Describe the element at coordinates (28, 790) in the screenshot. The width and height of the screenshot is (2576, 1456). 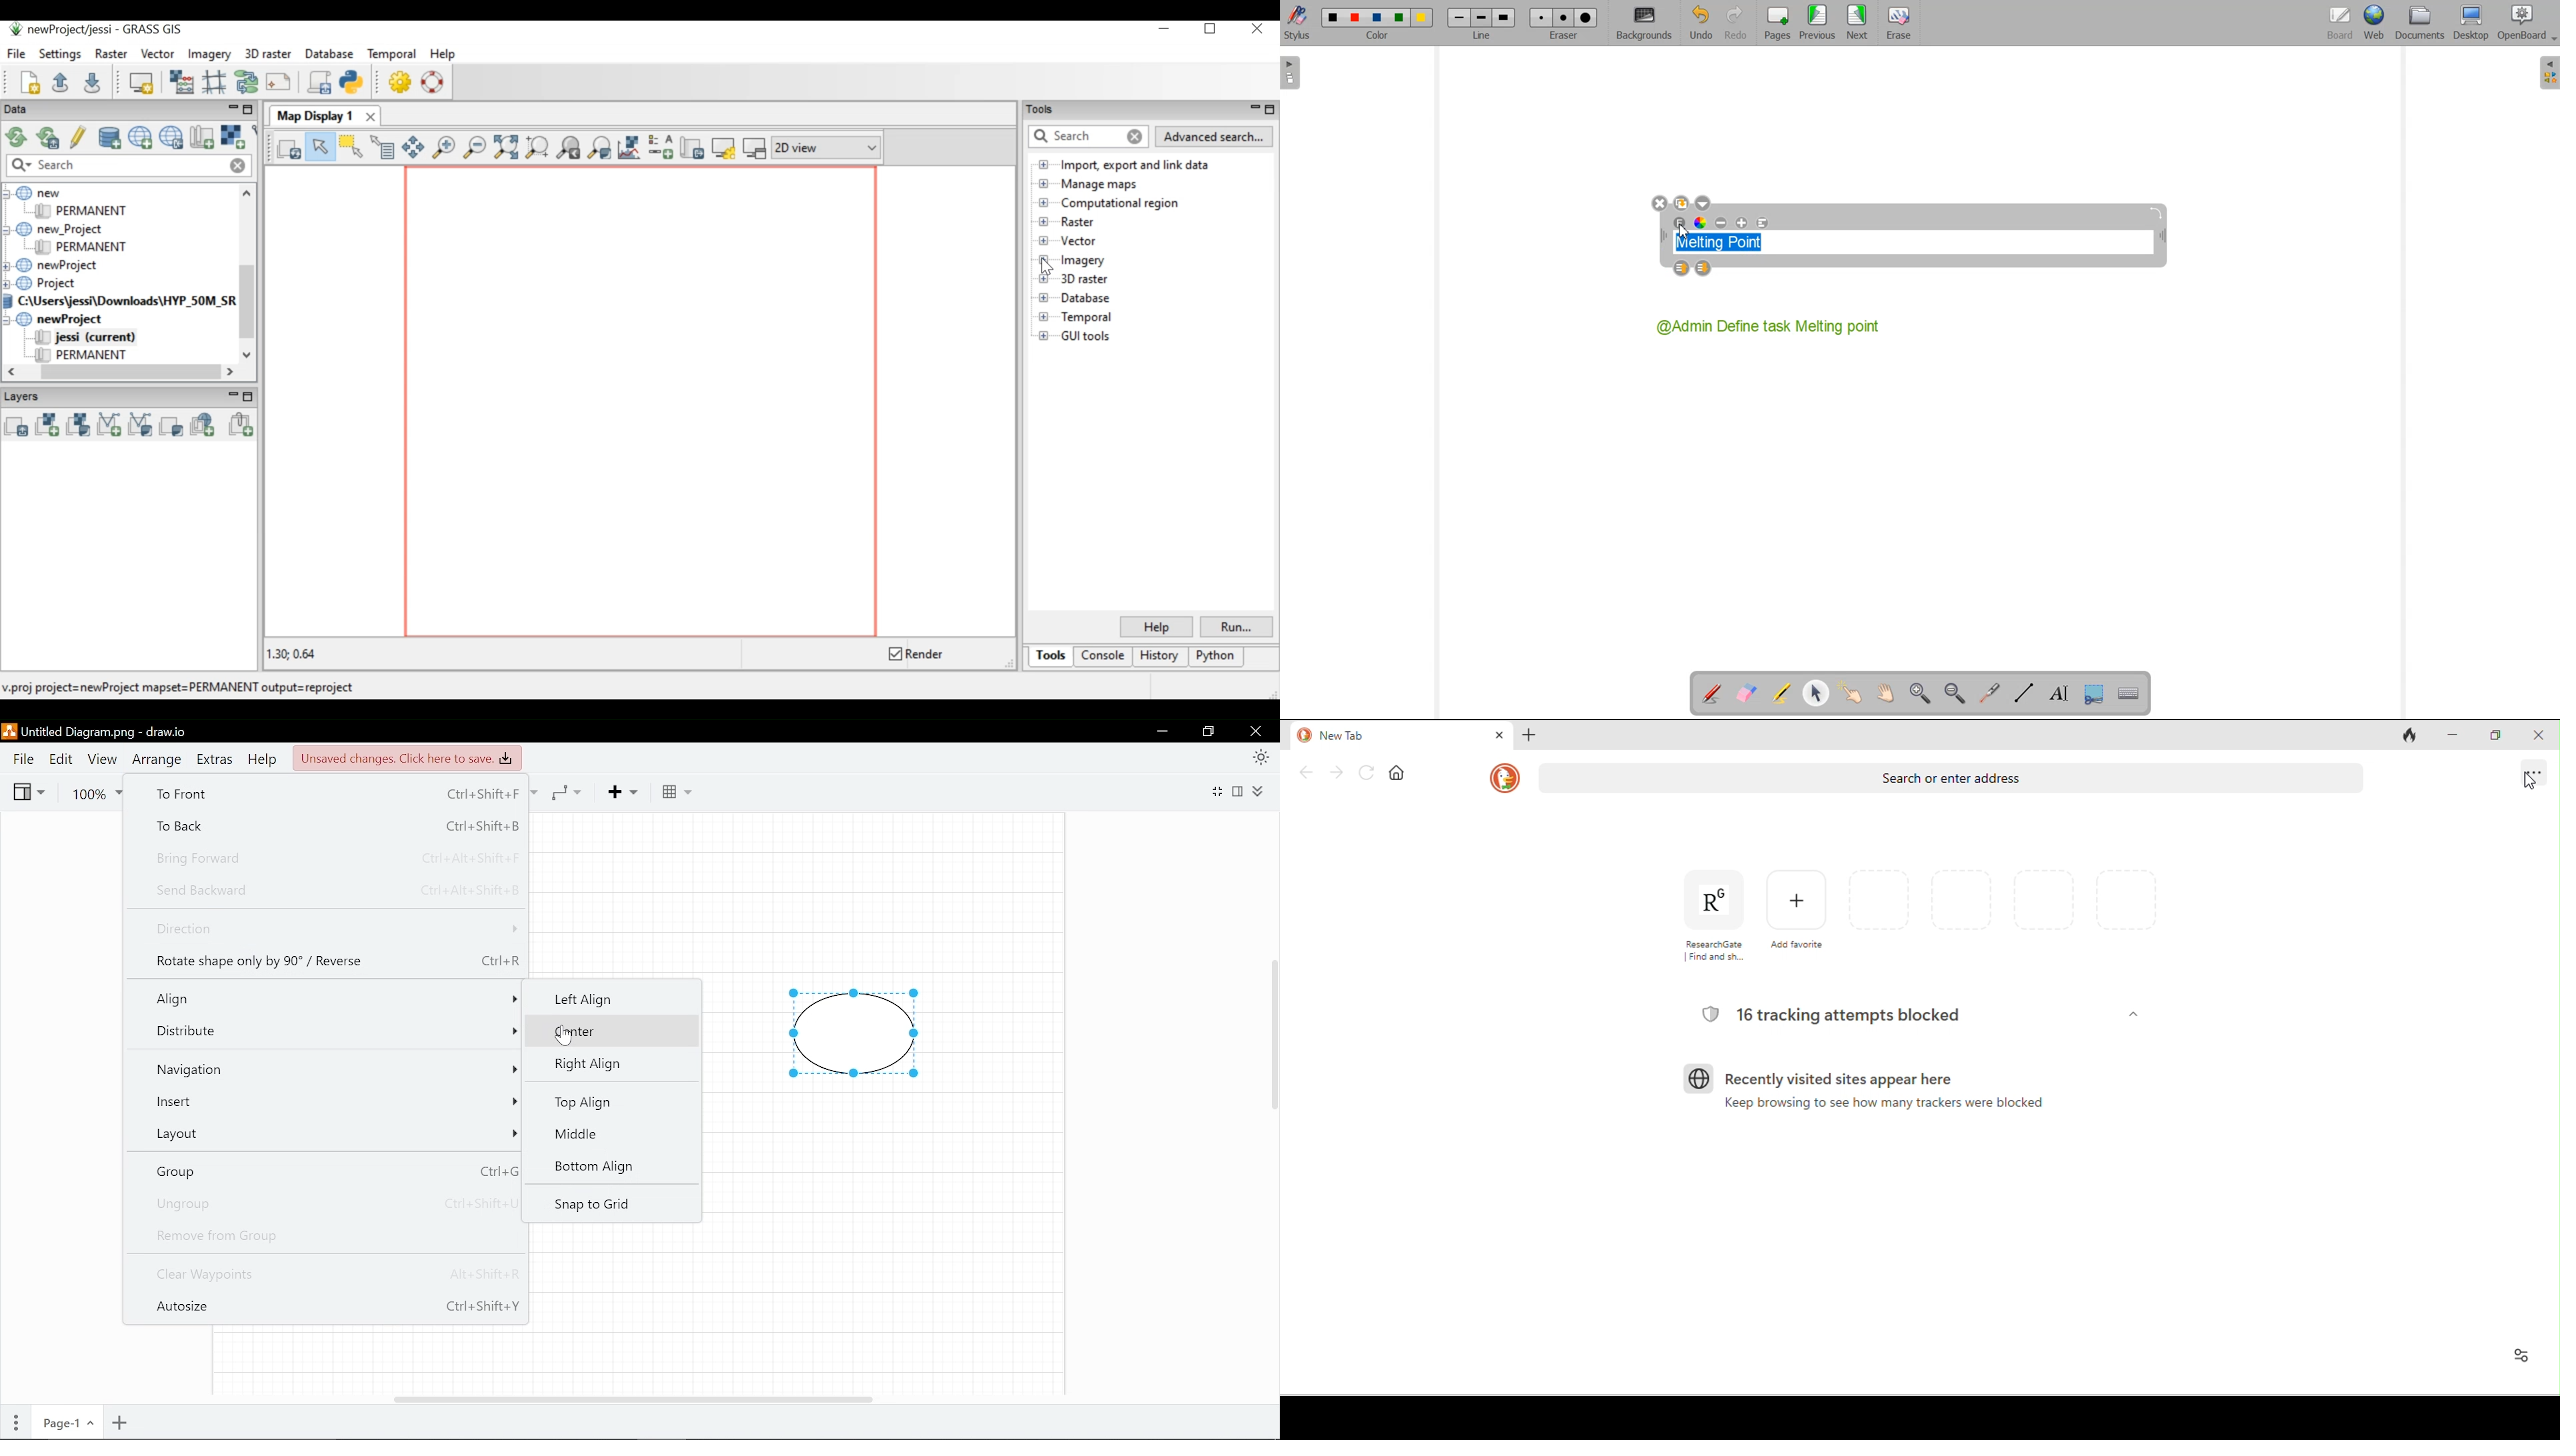
I see `View` at that location.